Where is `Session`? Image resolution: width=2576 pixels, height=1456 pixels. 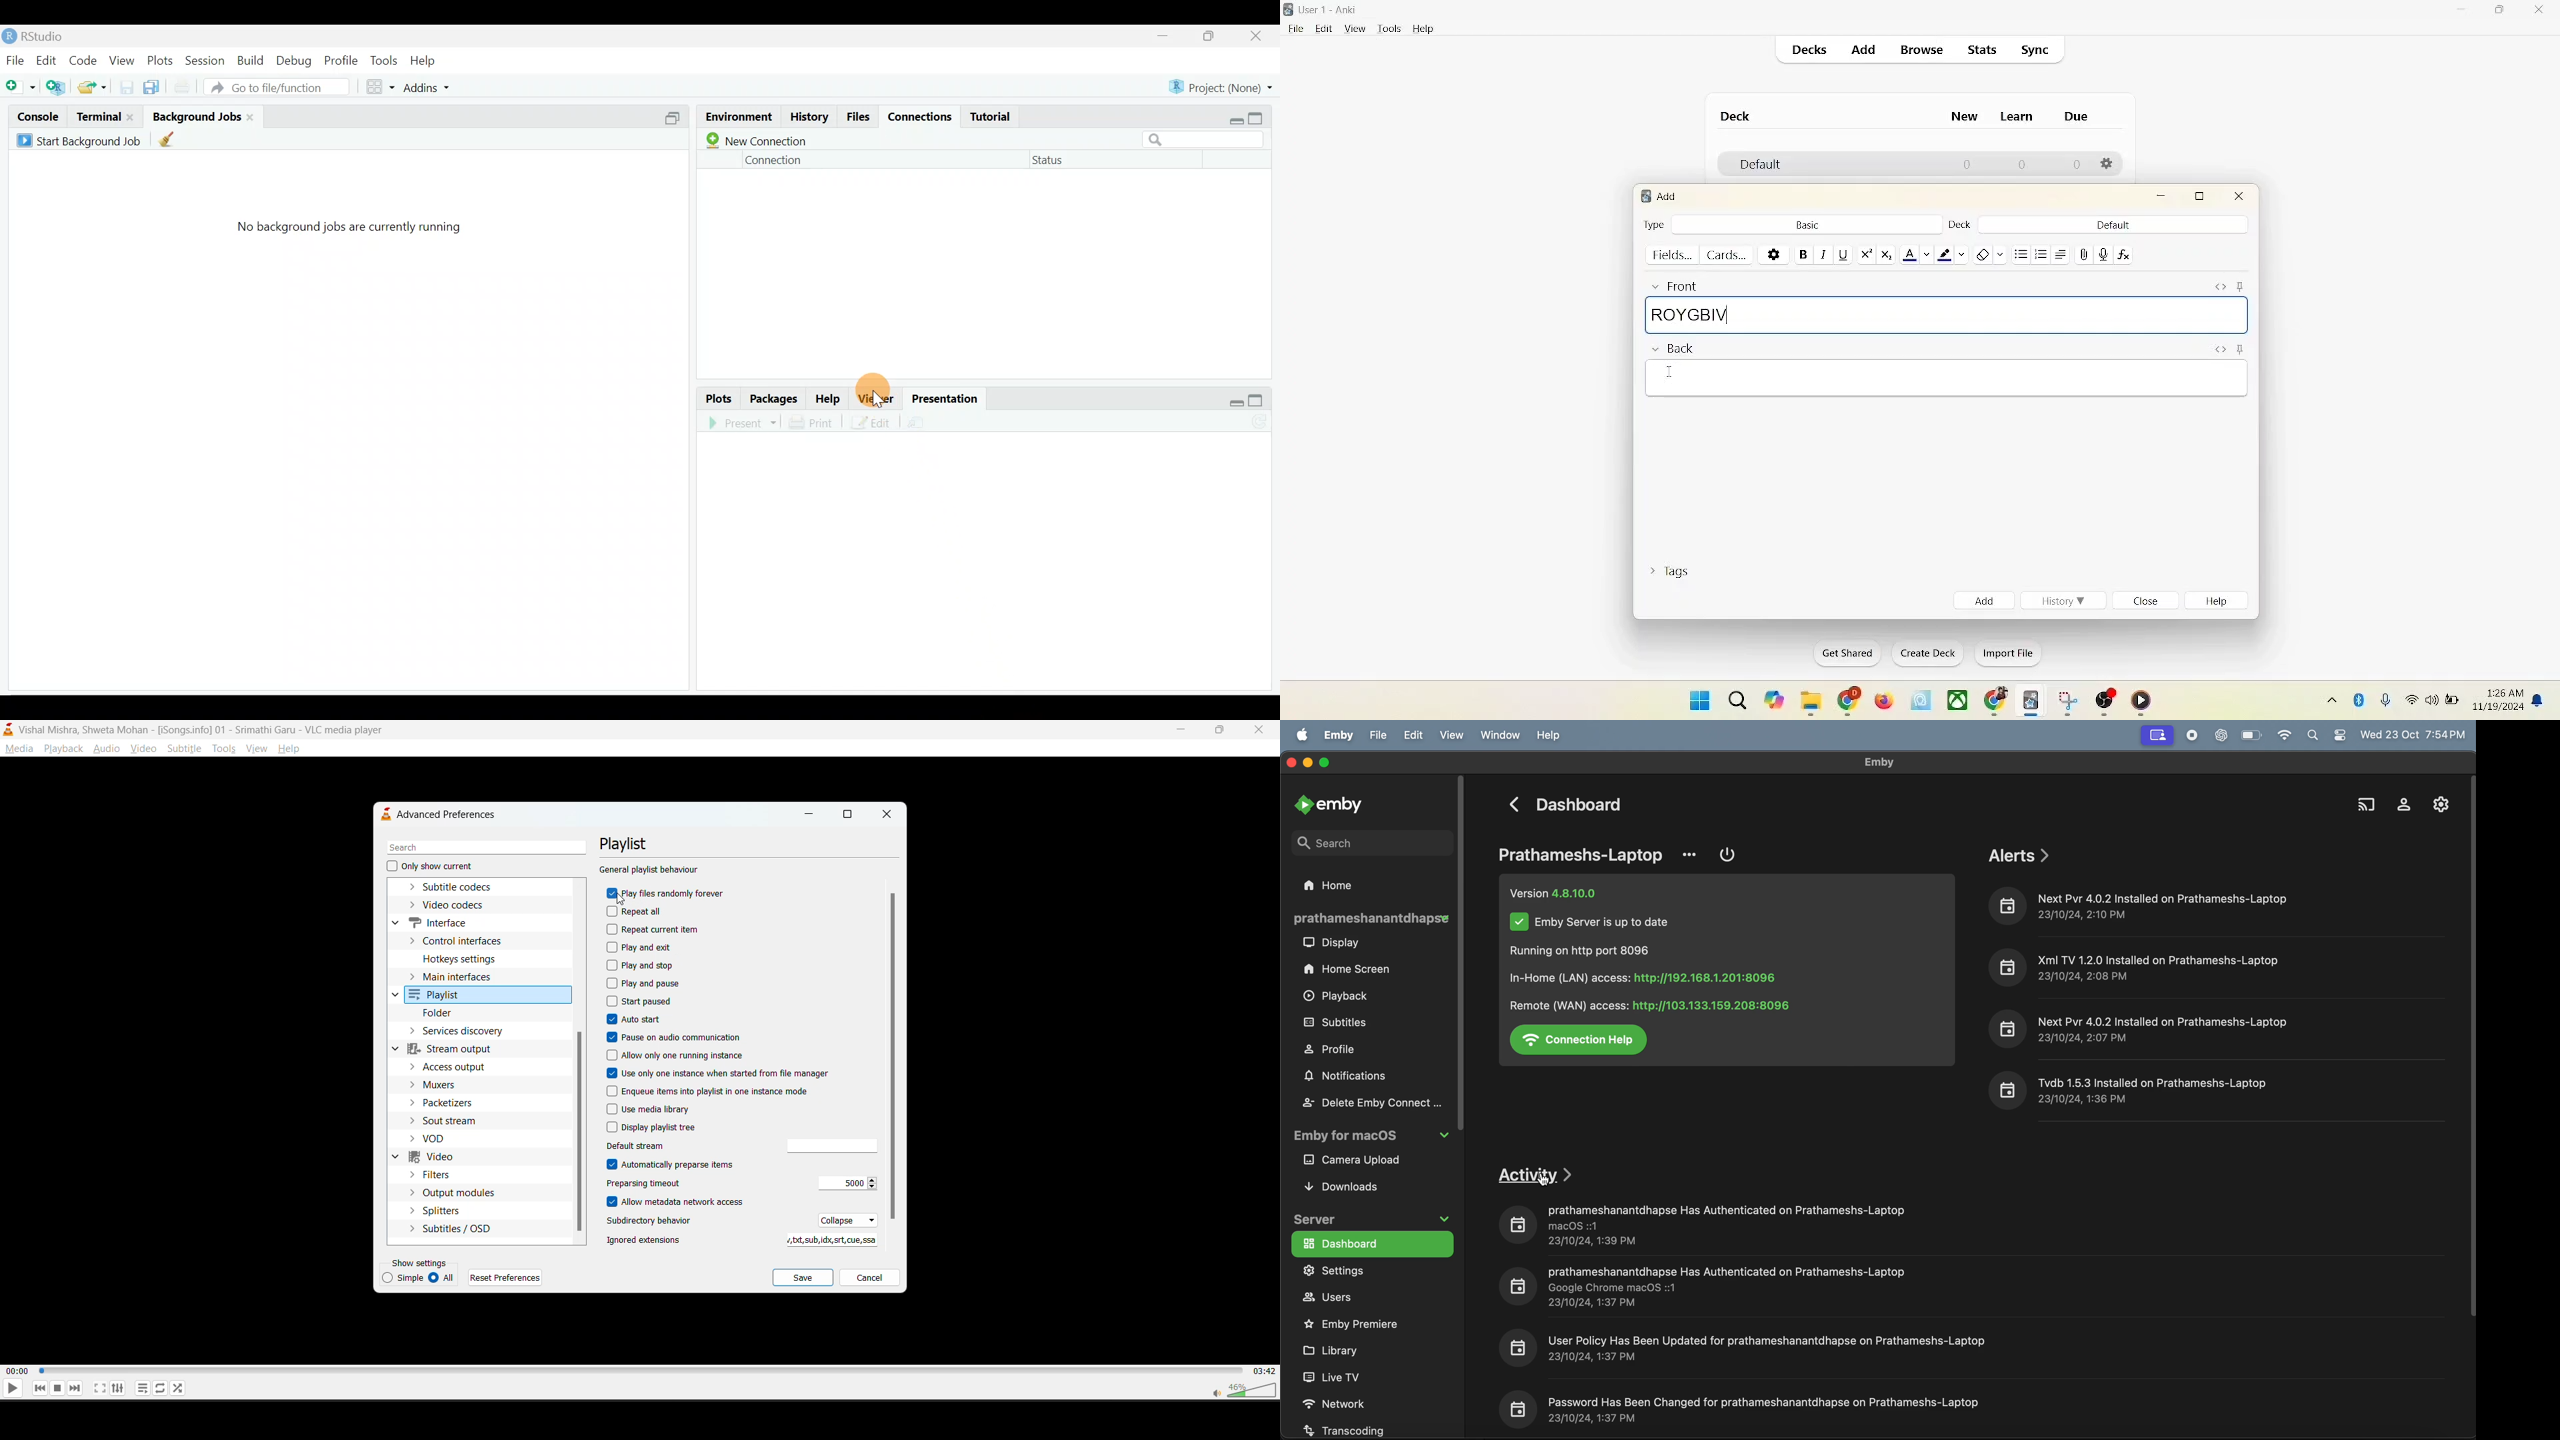 Session is located at coordinates (207, 59).